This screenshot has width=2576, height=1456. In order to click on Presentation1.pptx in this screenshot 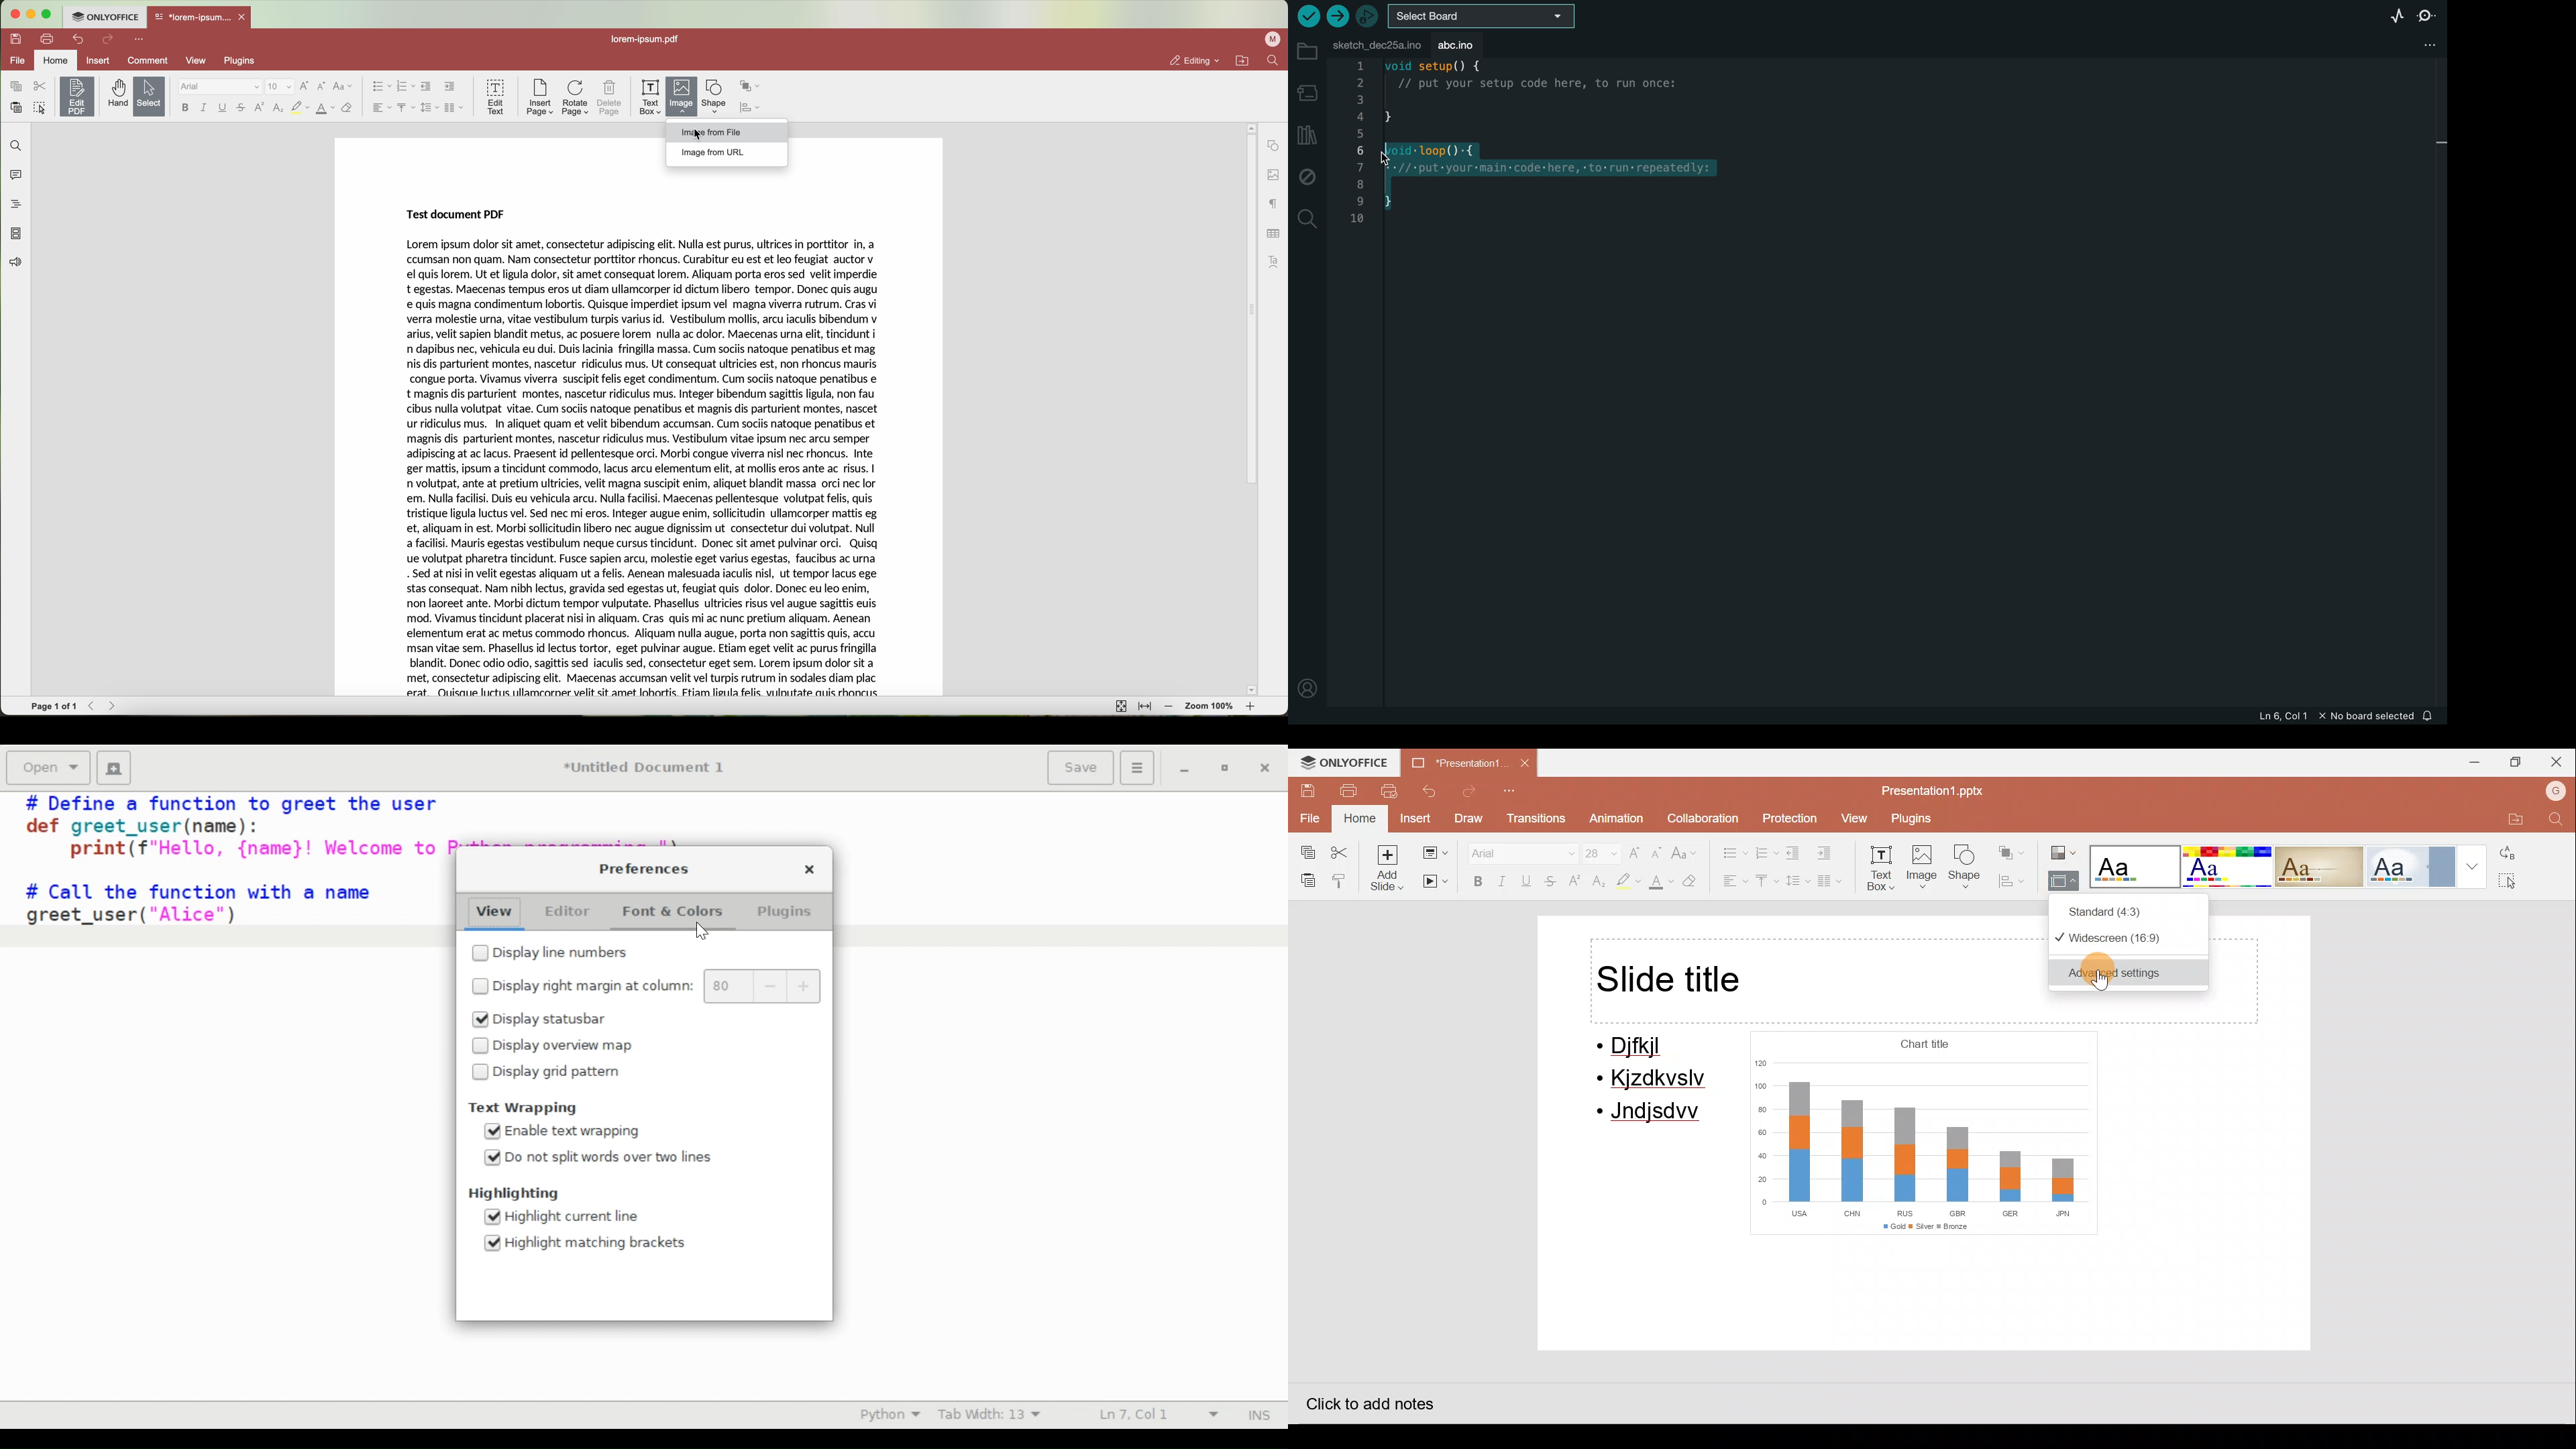, I will do `click(1929, 788)`.